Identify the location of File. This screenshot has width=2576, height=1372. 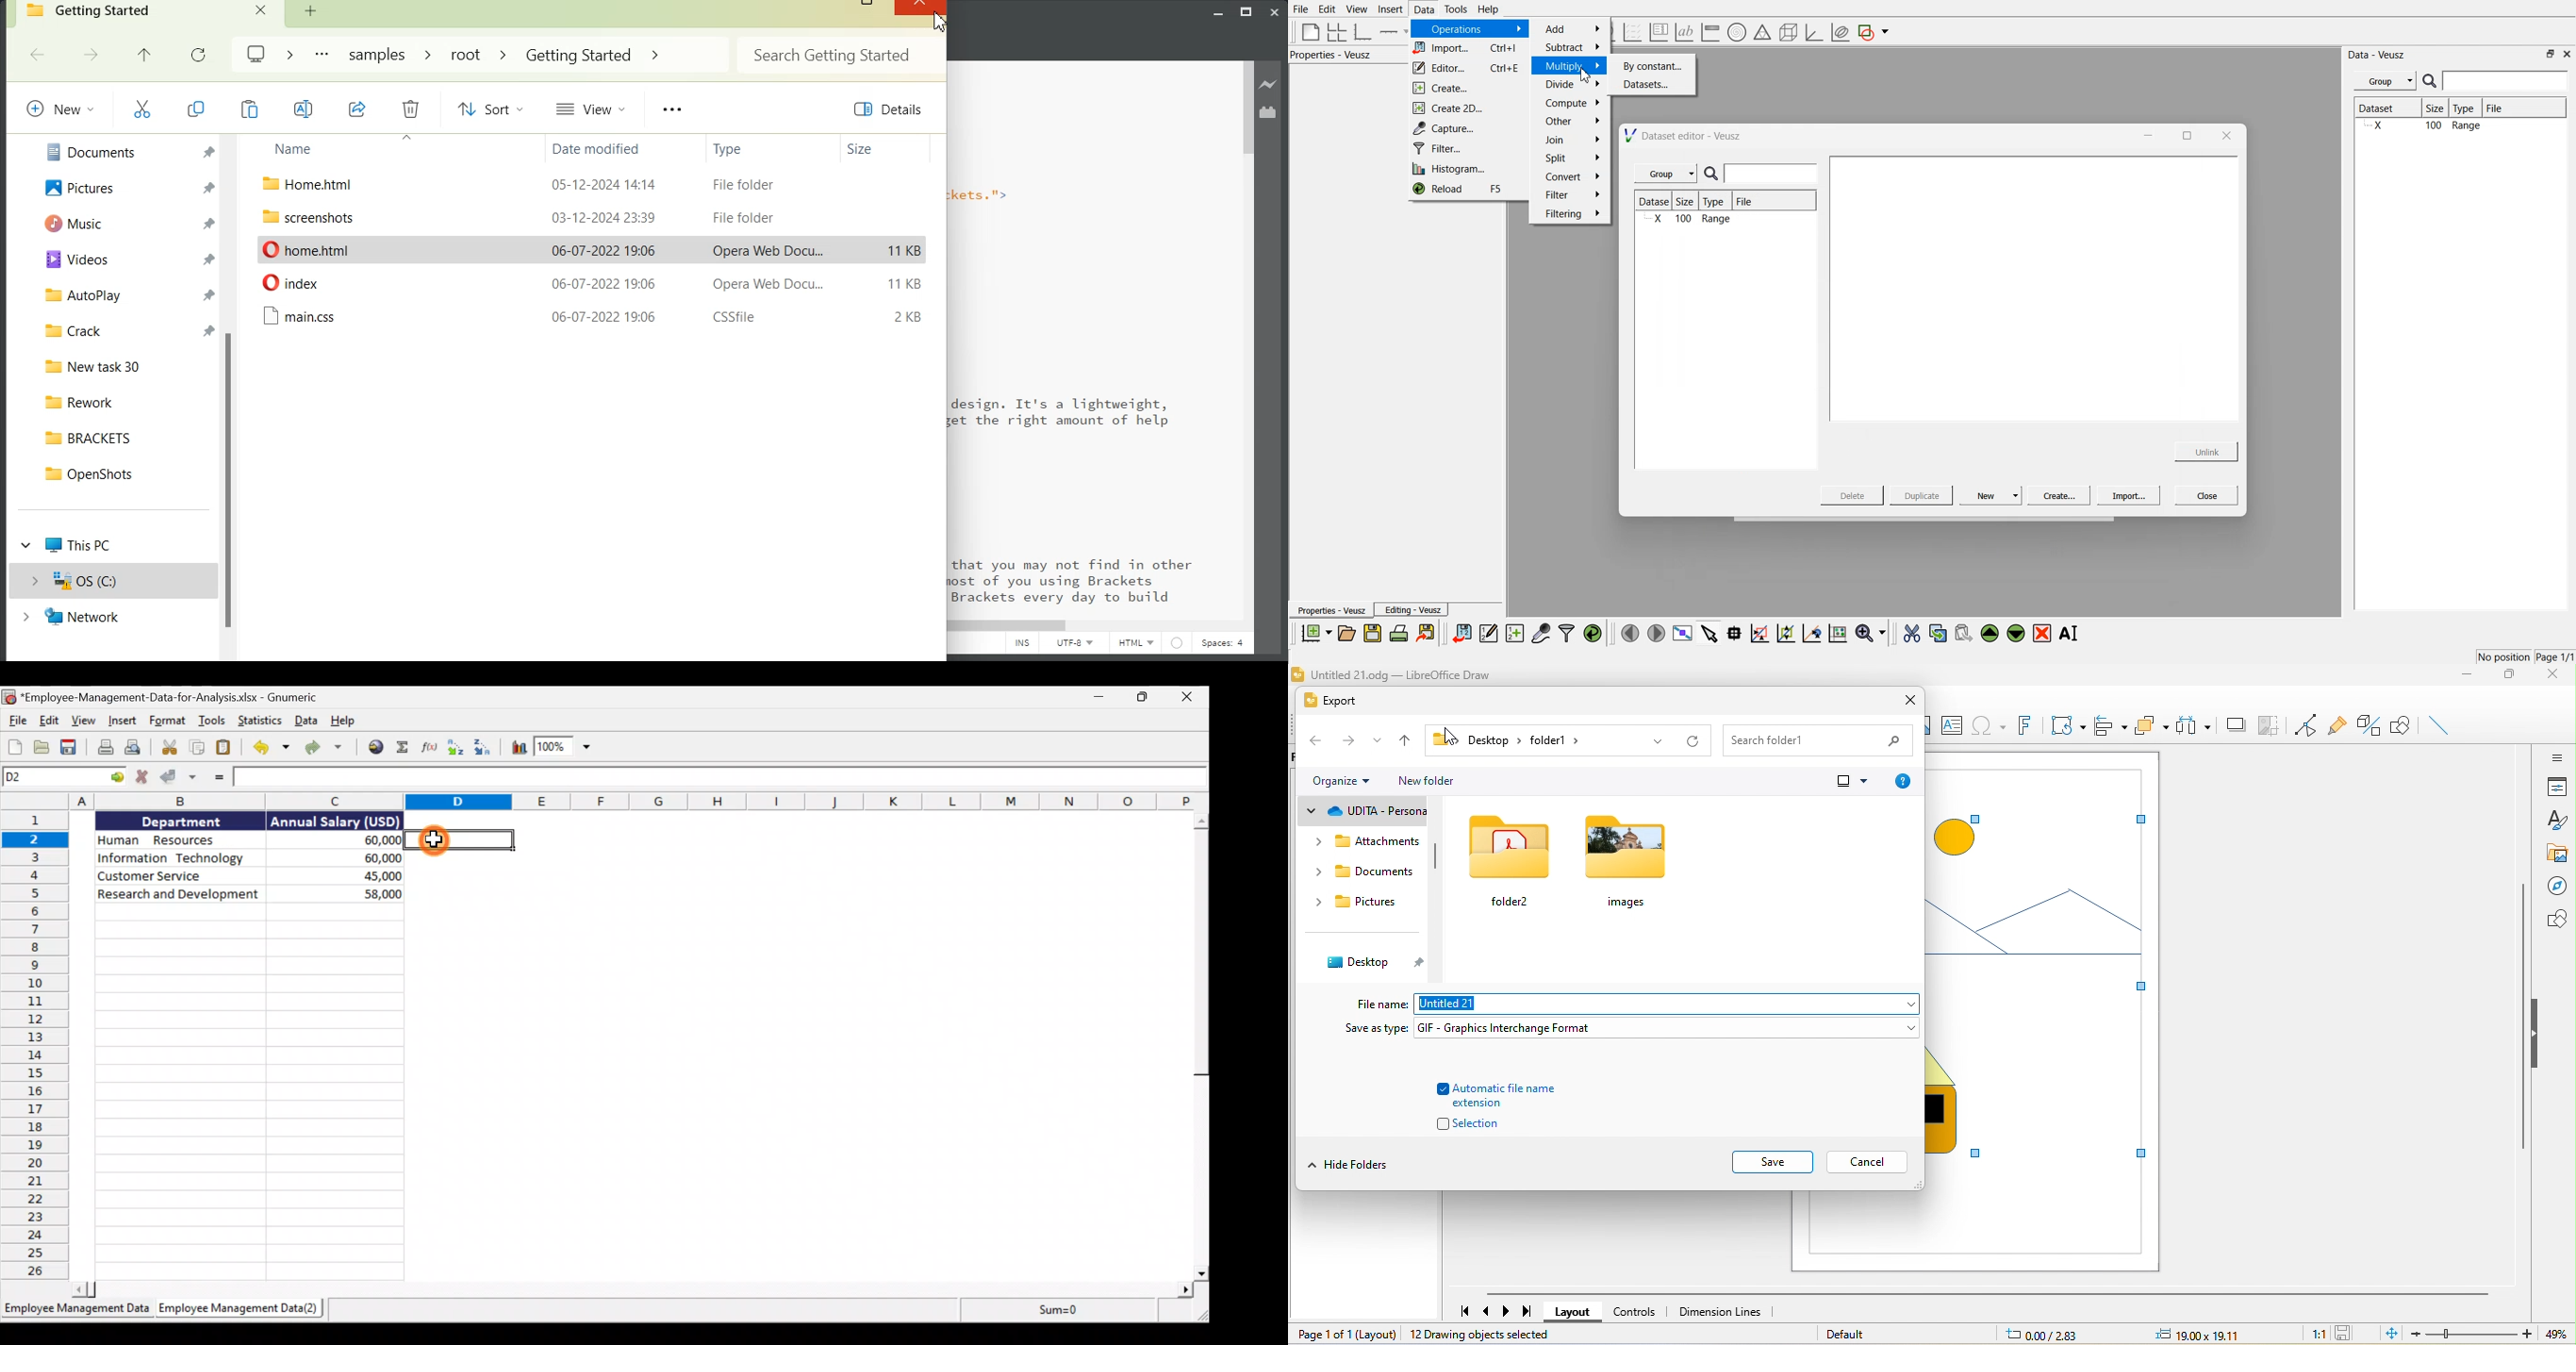
(331, 251).